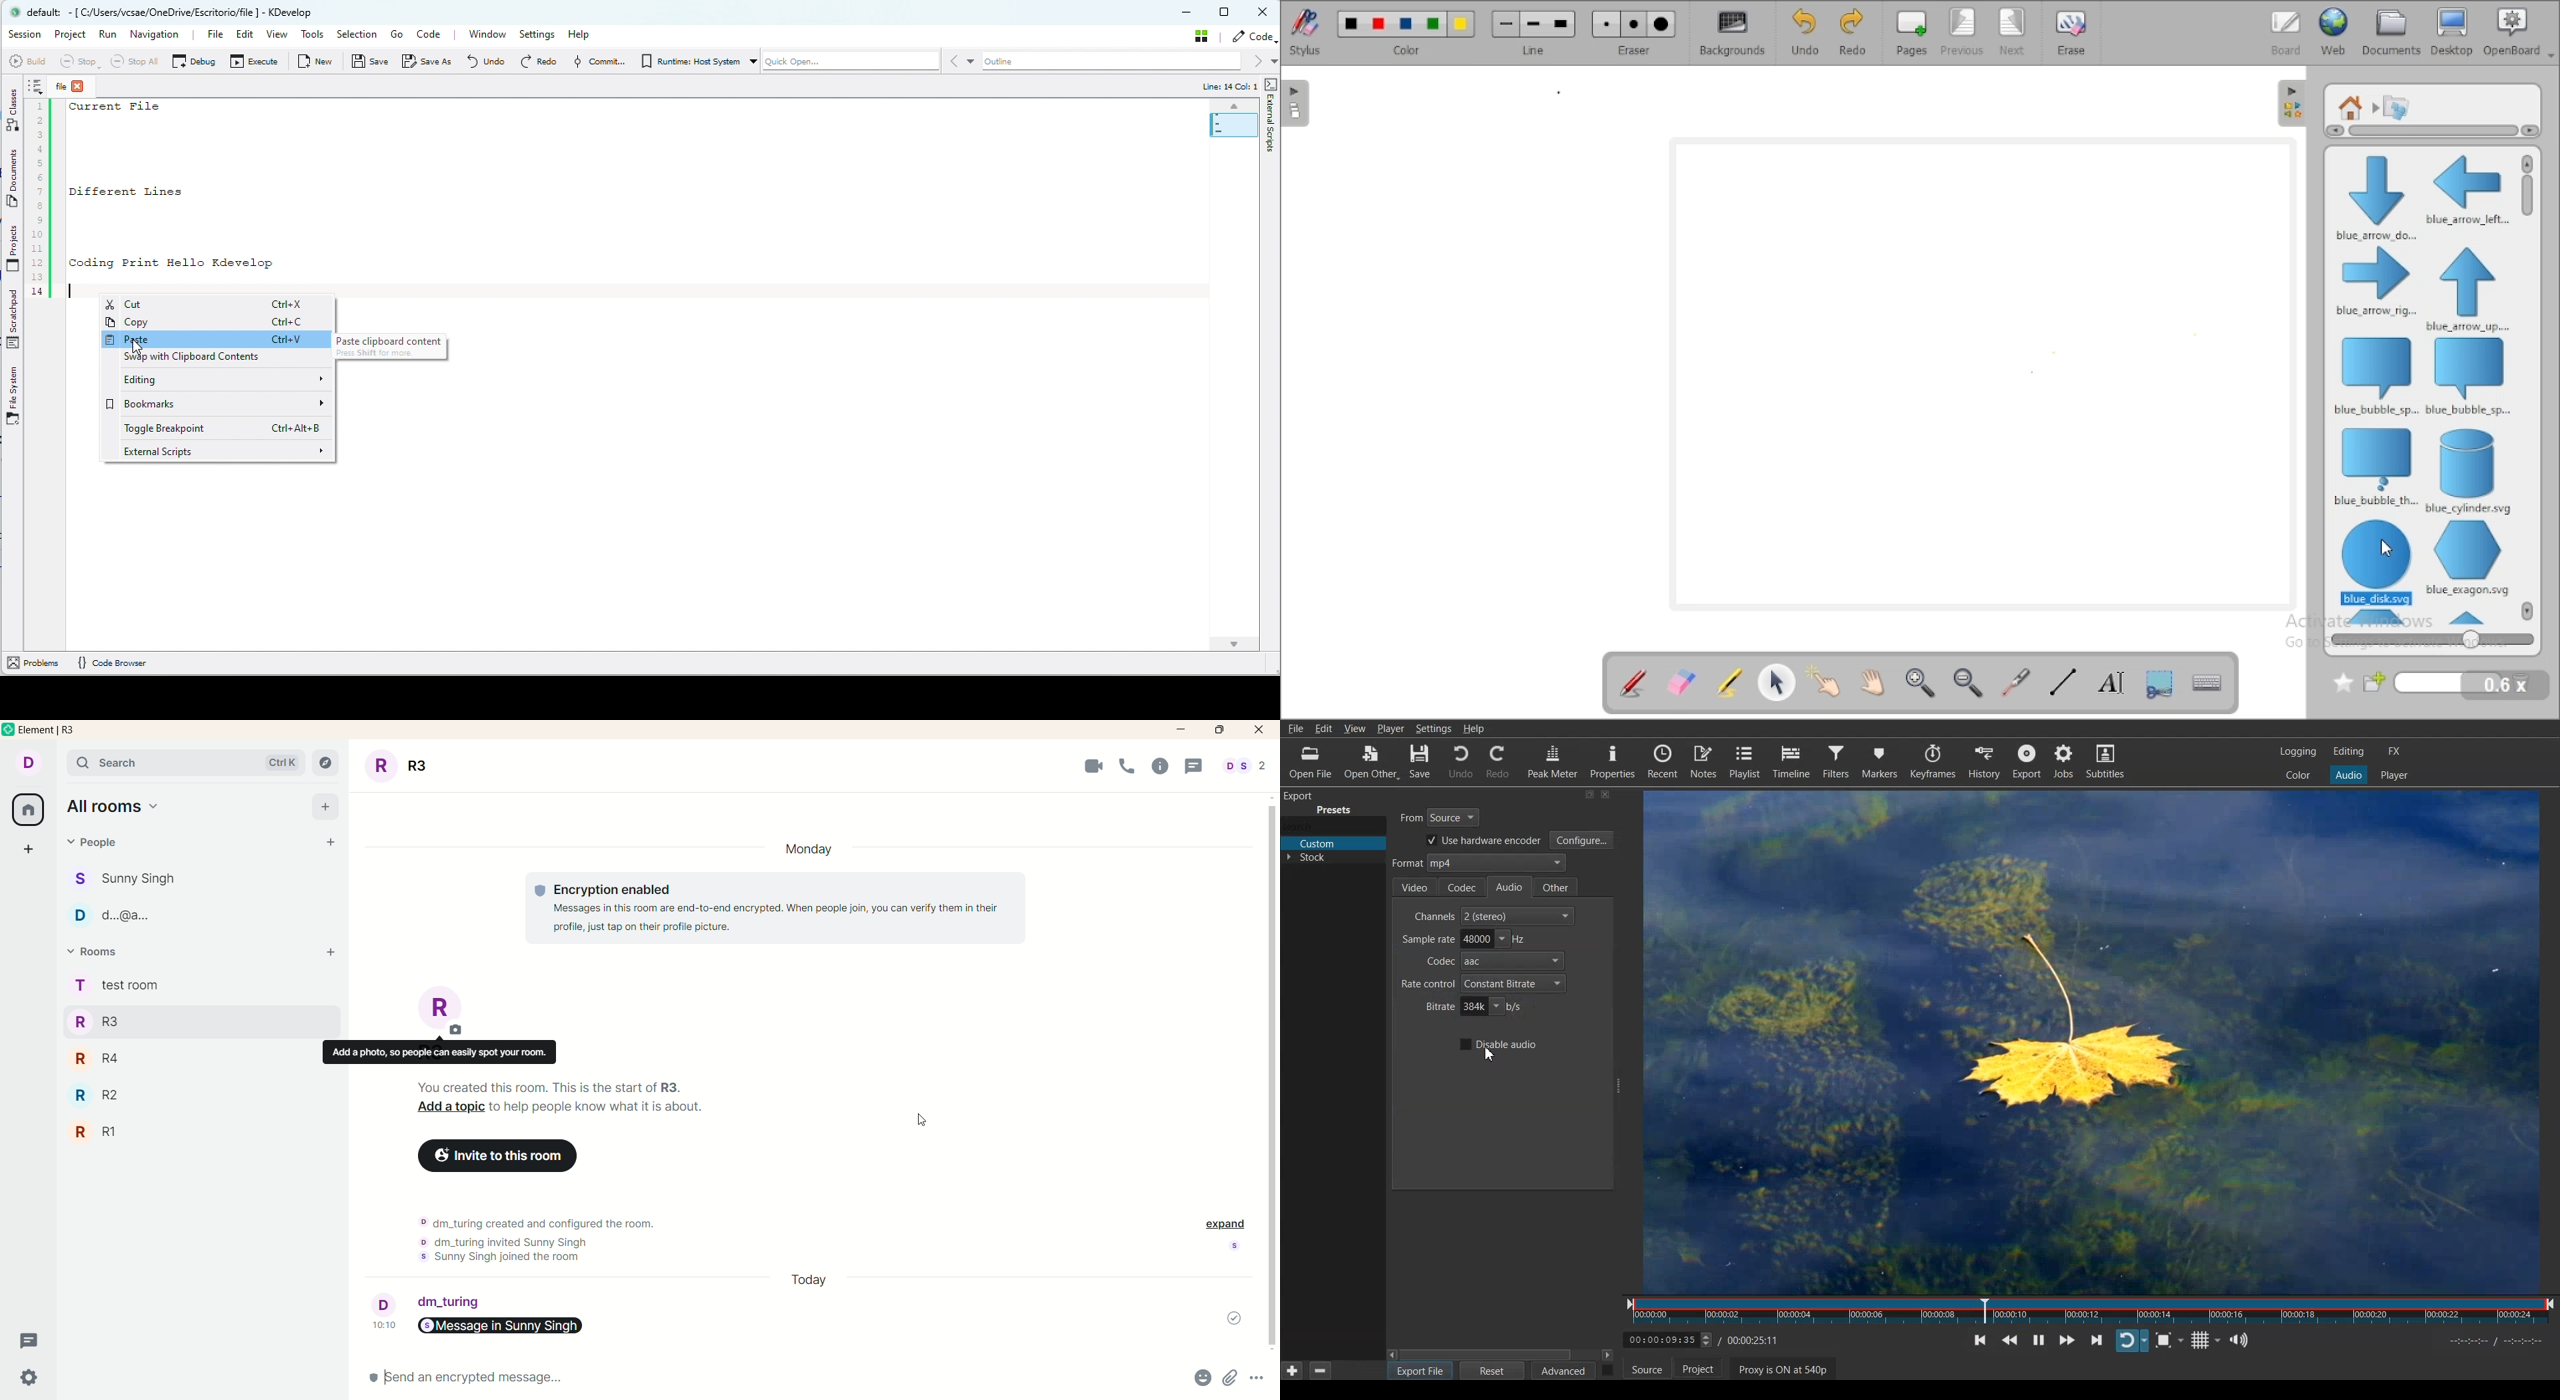 This screenshot has height=1400, width=2576. Describe the element at coordinates (2467, 189) in the screenshot. I see `blue arrow left` at that location.